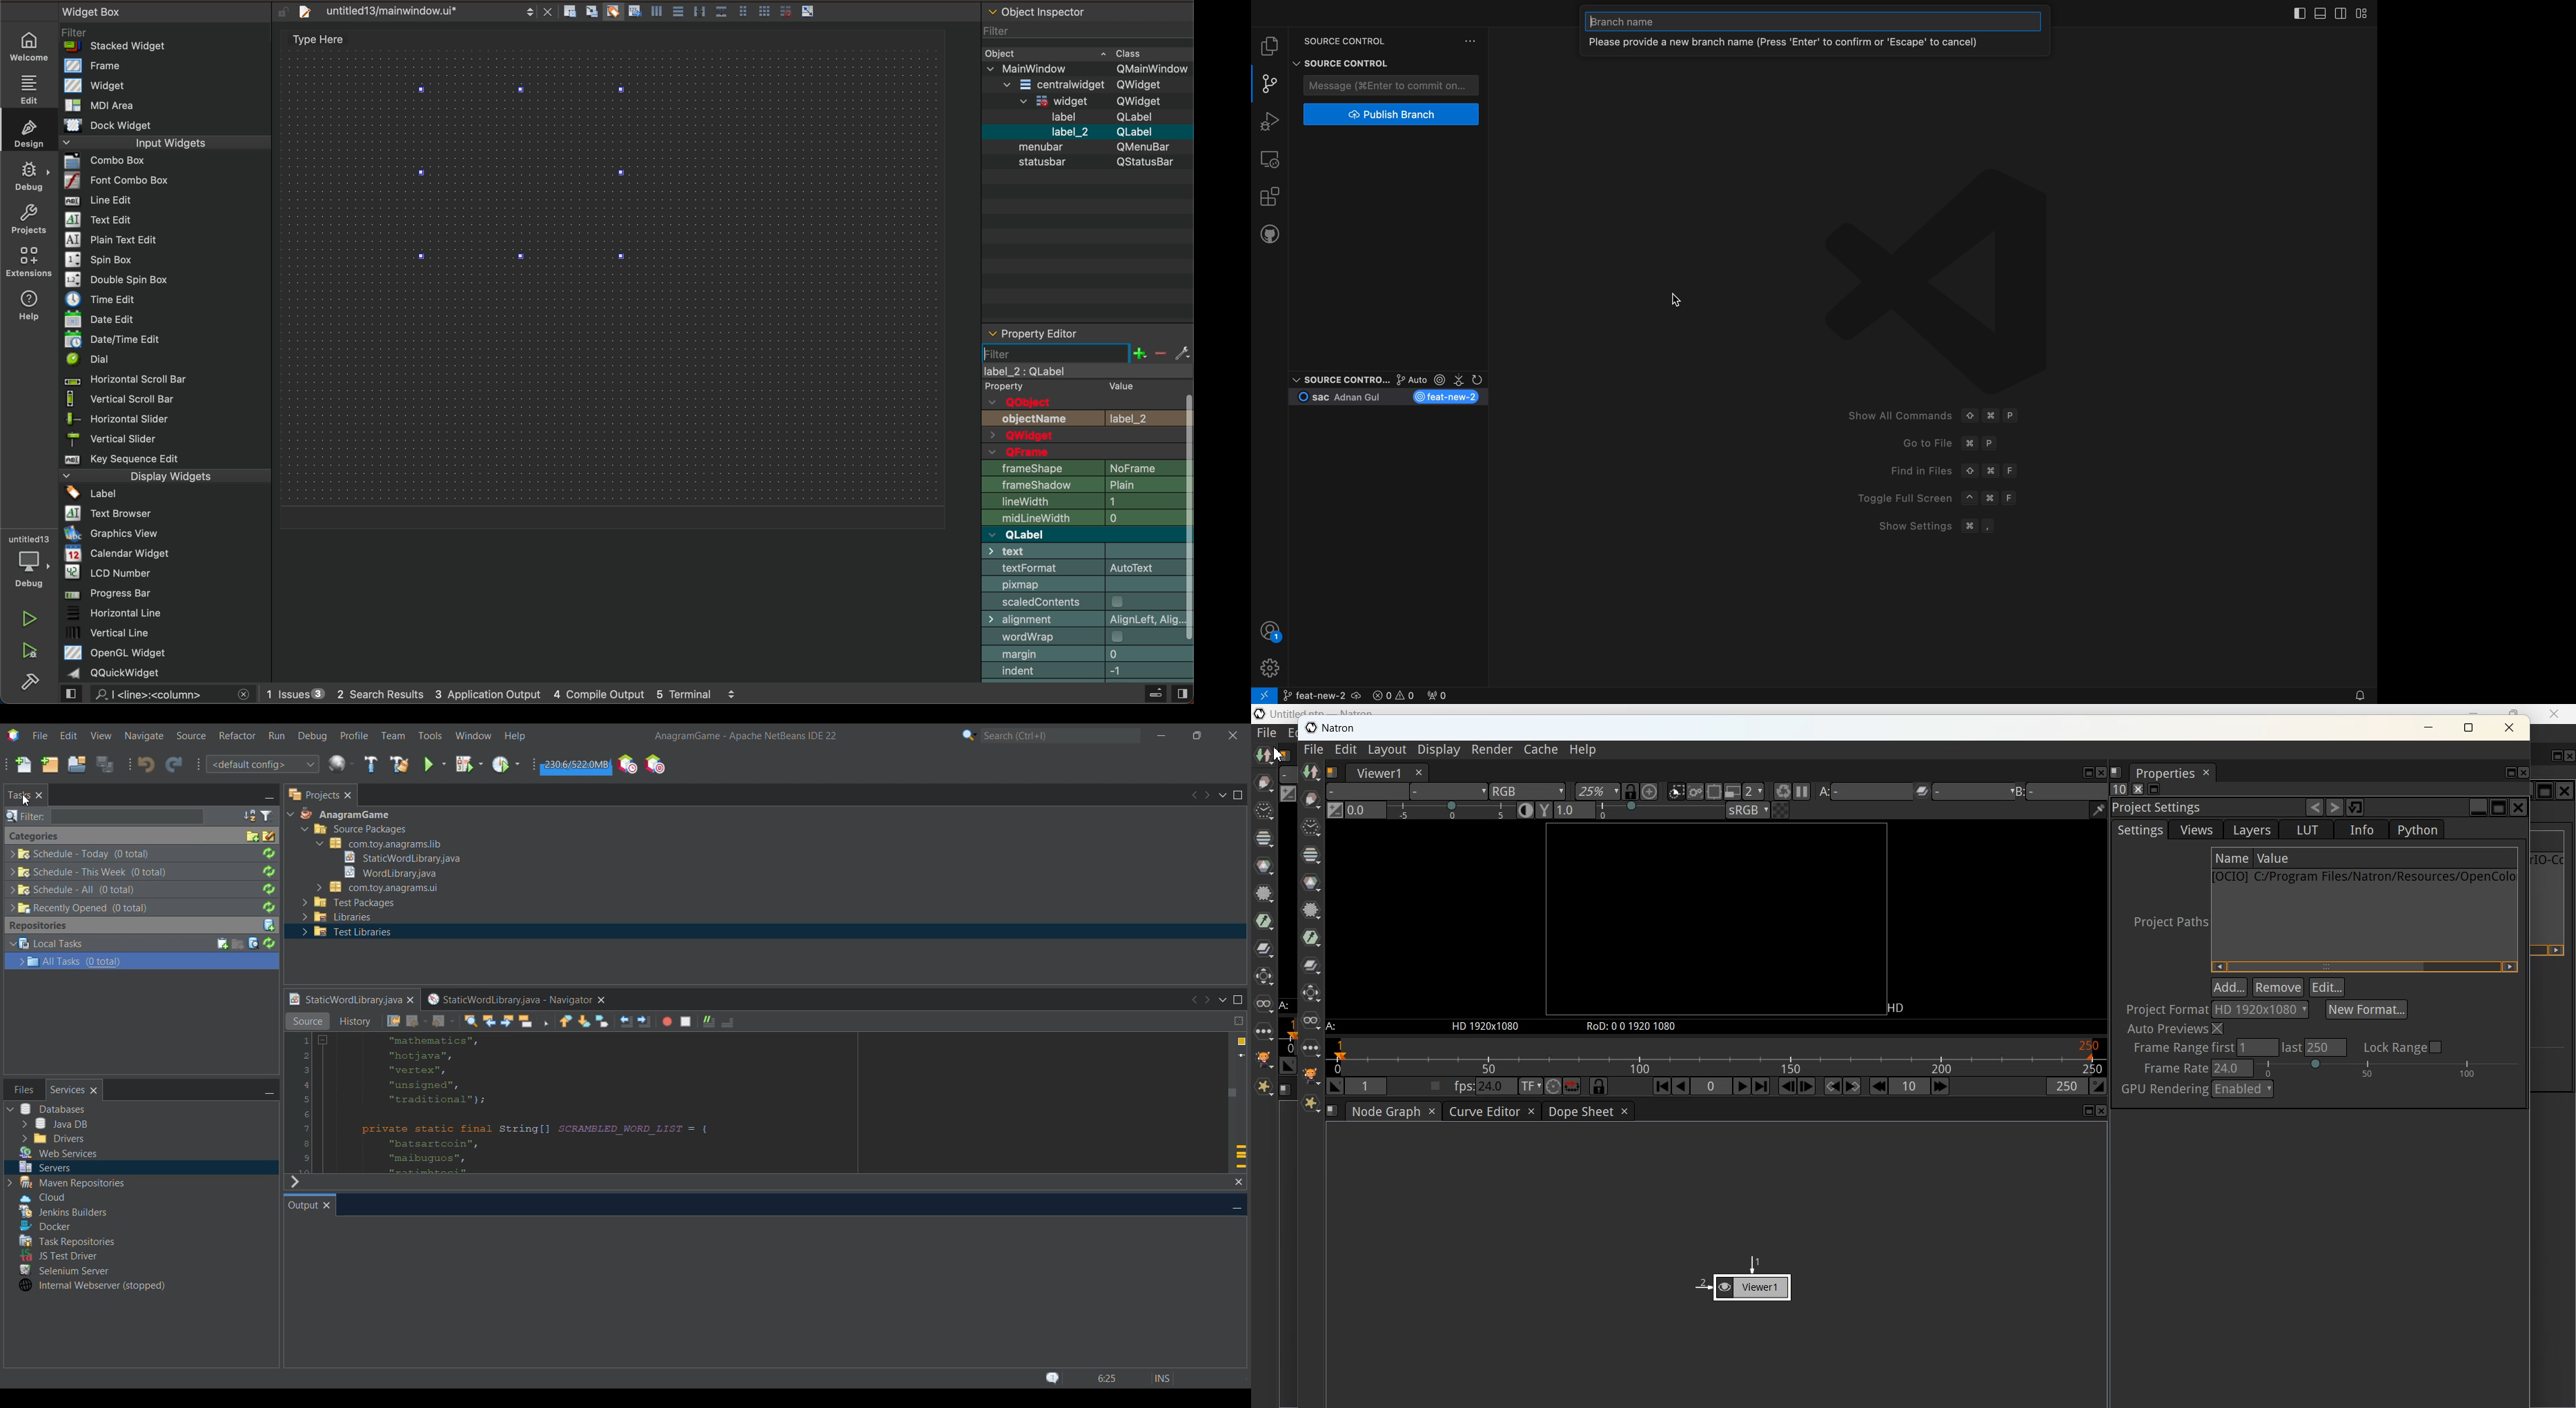 This screenshot has width=2576, height=1428. I want to click on Software name and version, so click(745, 737).